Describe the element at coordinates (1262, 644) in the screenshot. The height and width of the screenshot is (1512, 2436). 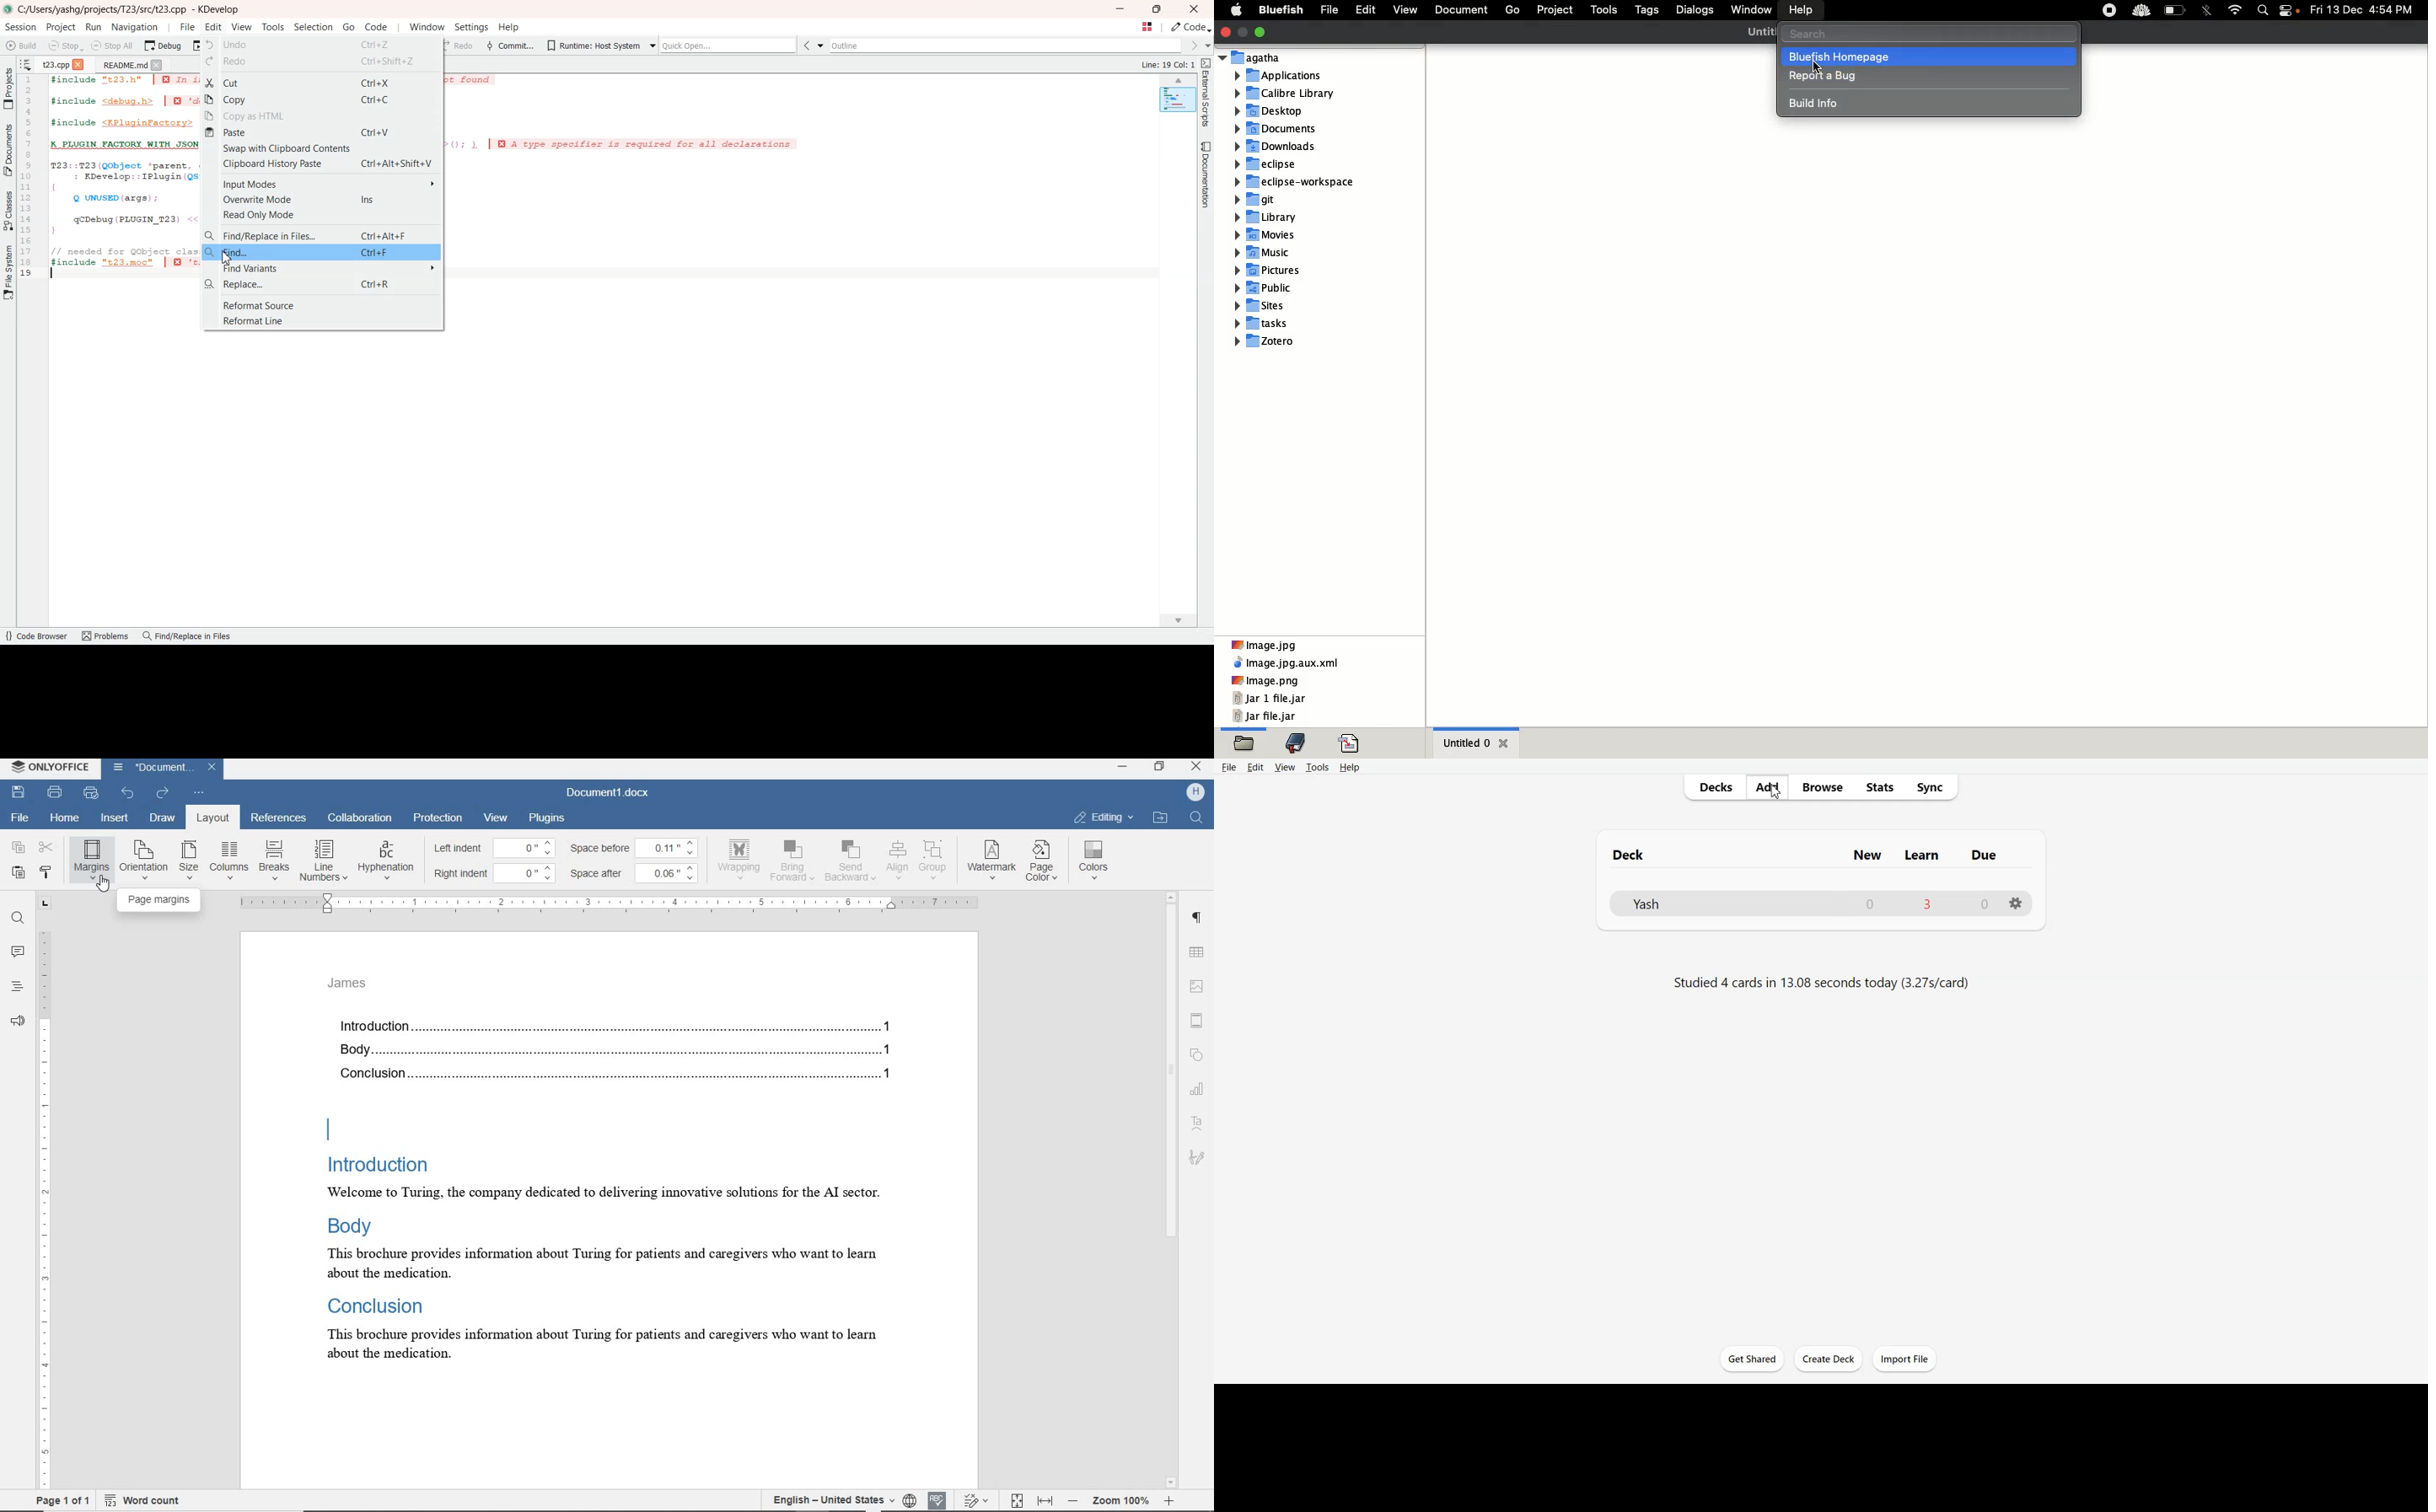
I see `Image` at that location.